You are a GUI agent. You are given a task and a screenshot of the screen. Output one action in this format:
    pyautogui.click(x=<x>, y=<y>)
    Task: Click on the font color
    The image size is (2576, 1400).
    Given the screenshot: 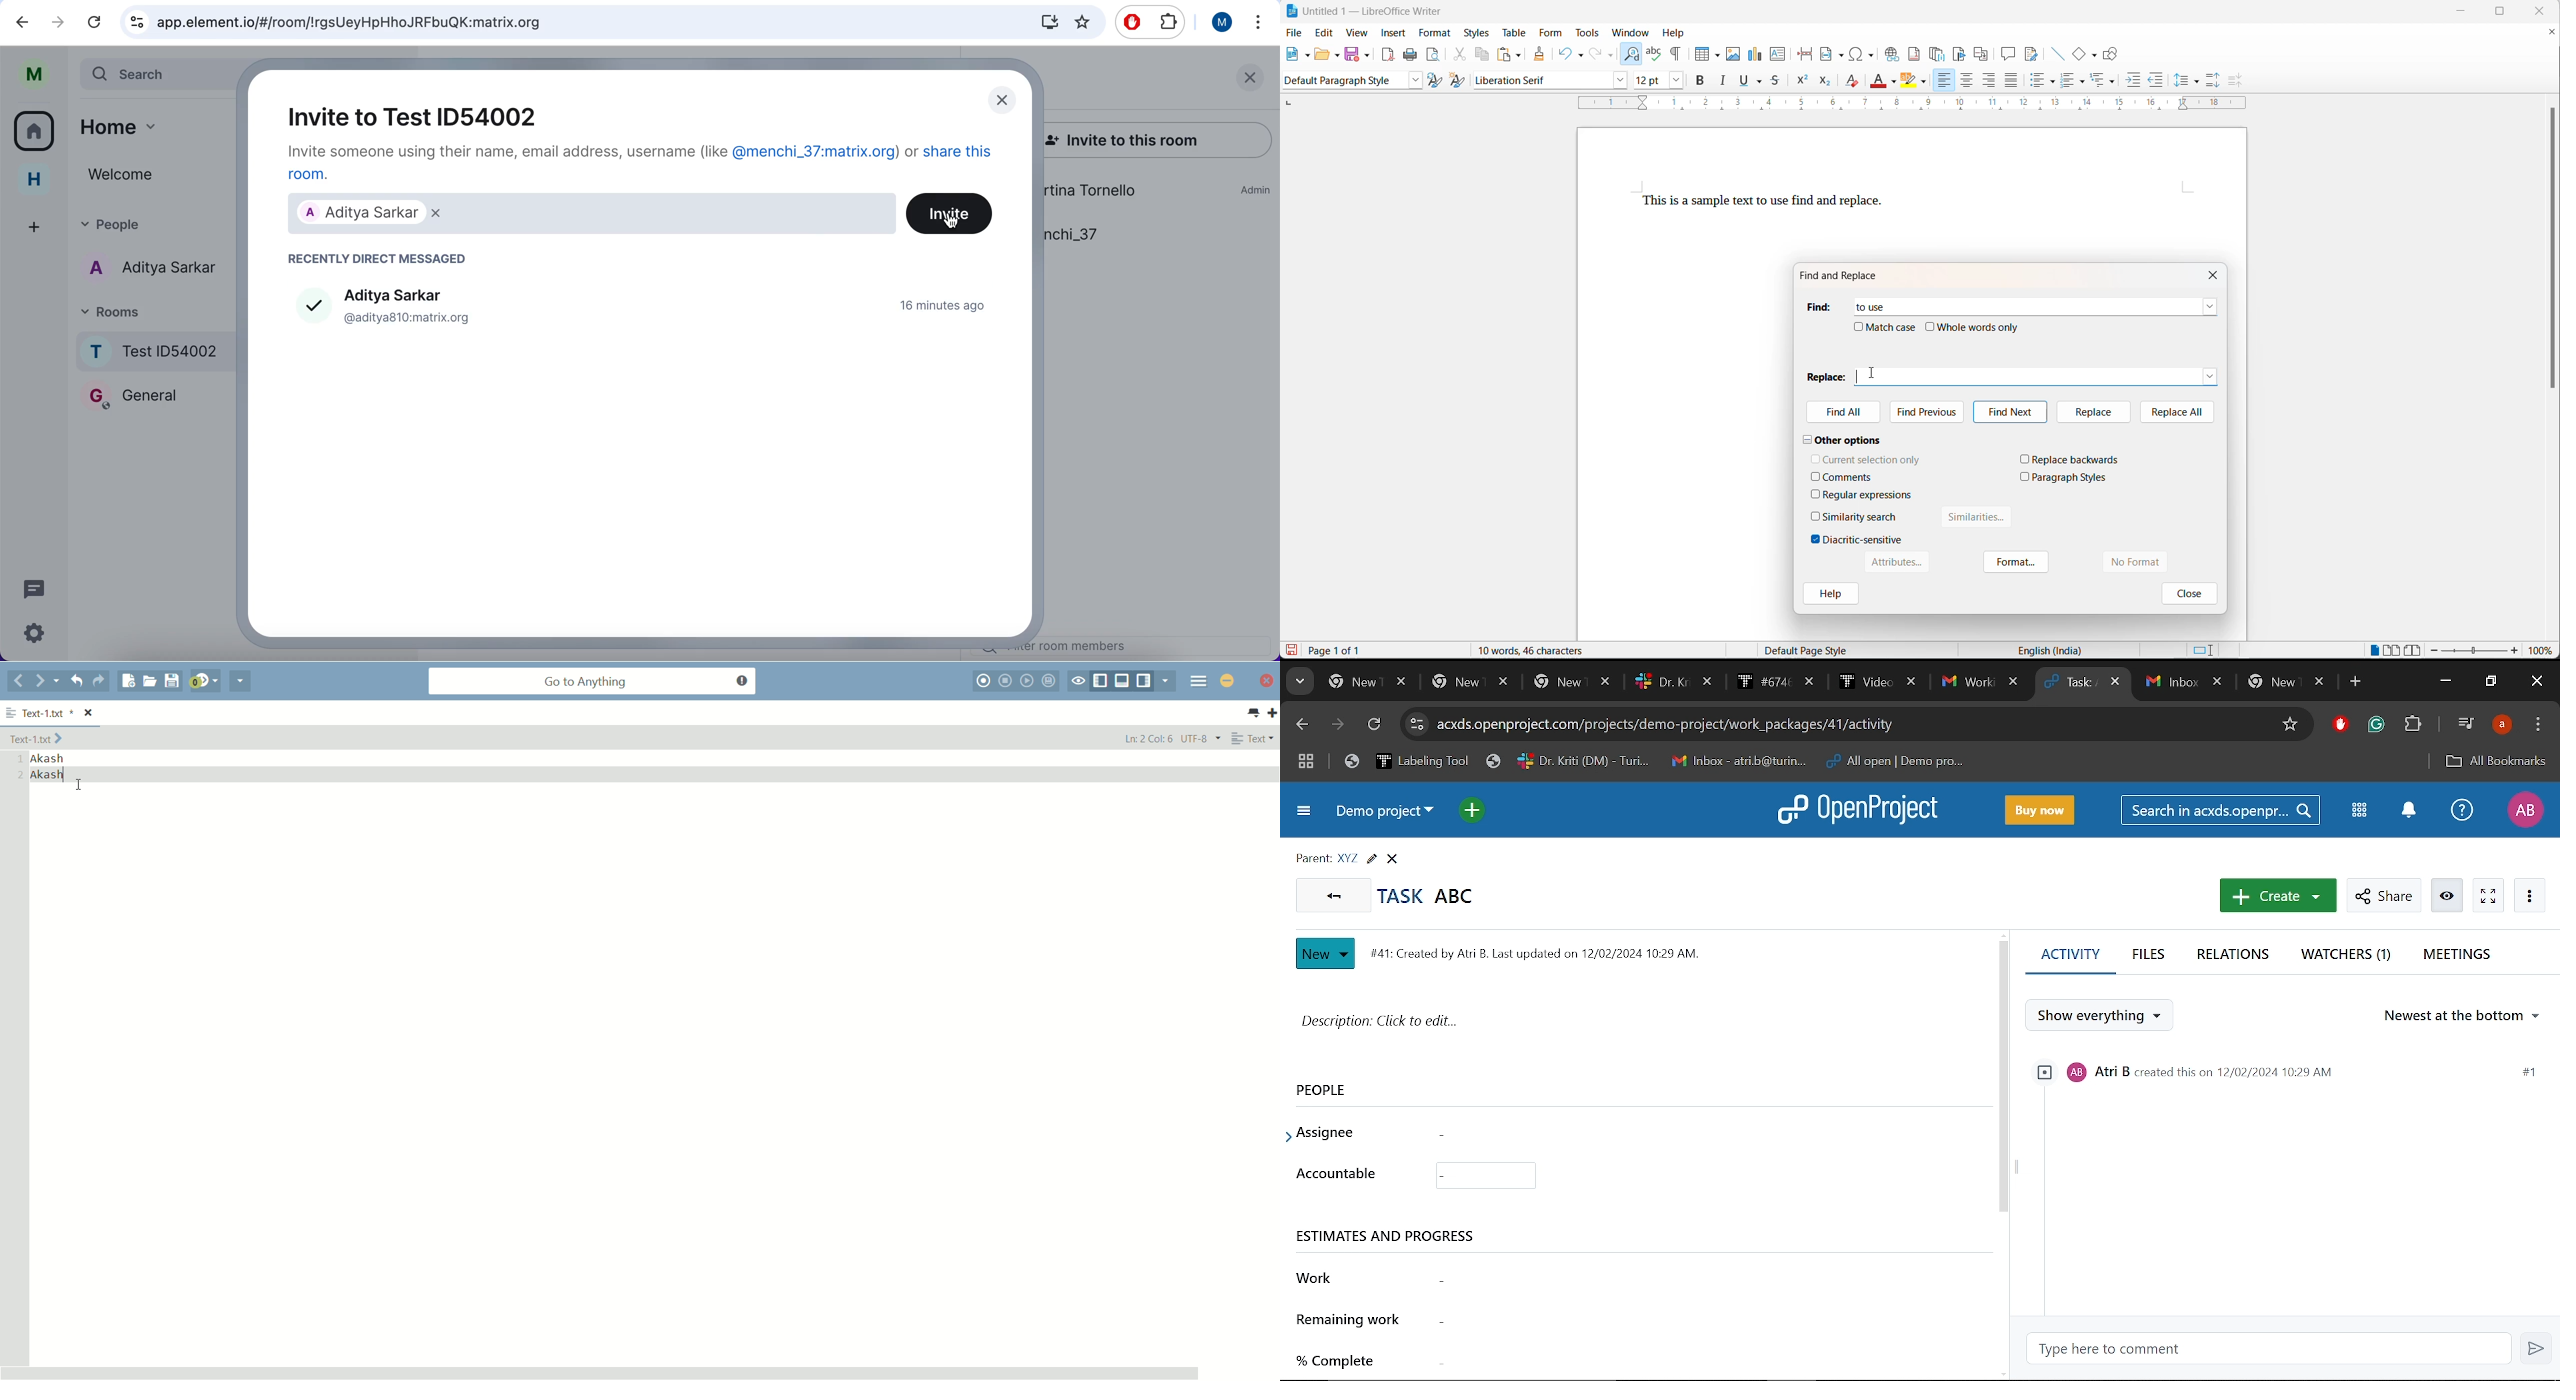 What is the action you would take?
    pyautogui.click(x=1894, y=82)
    